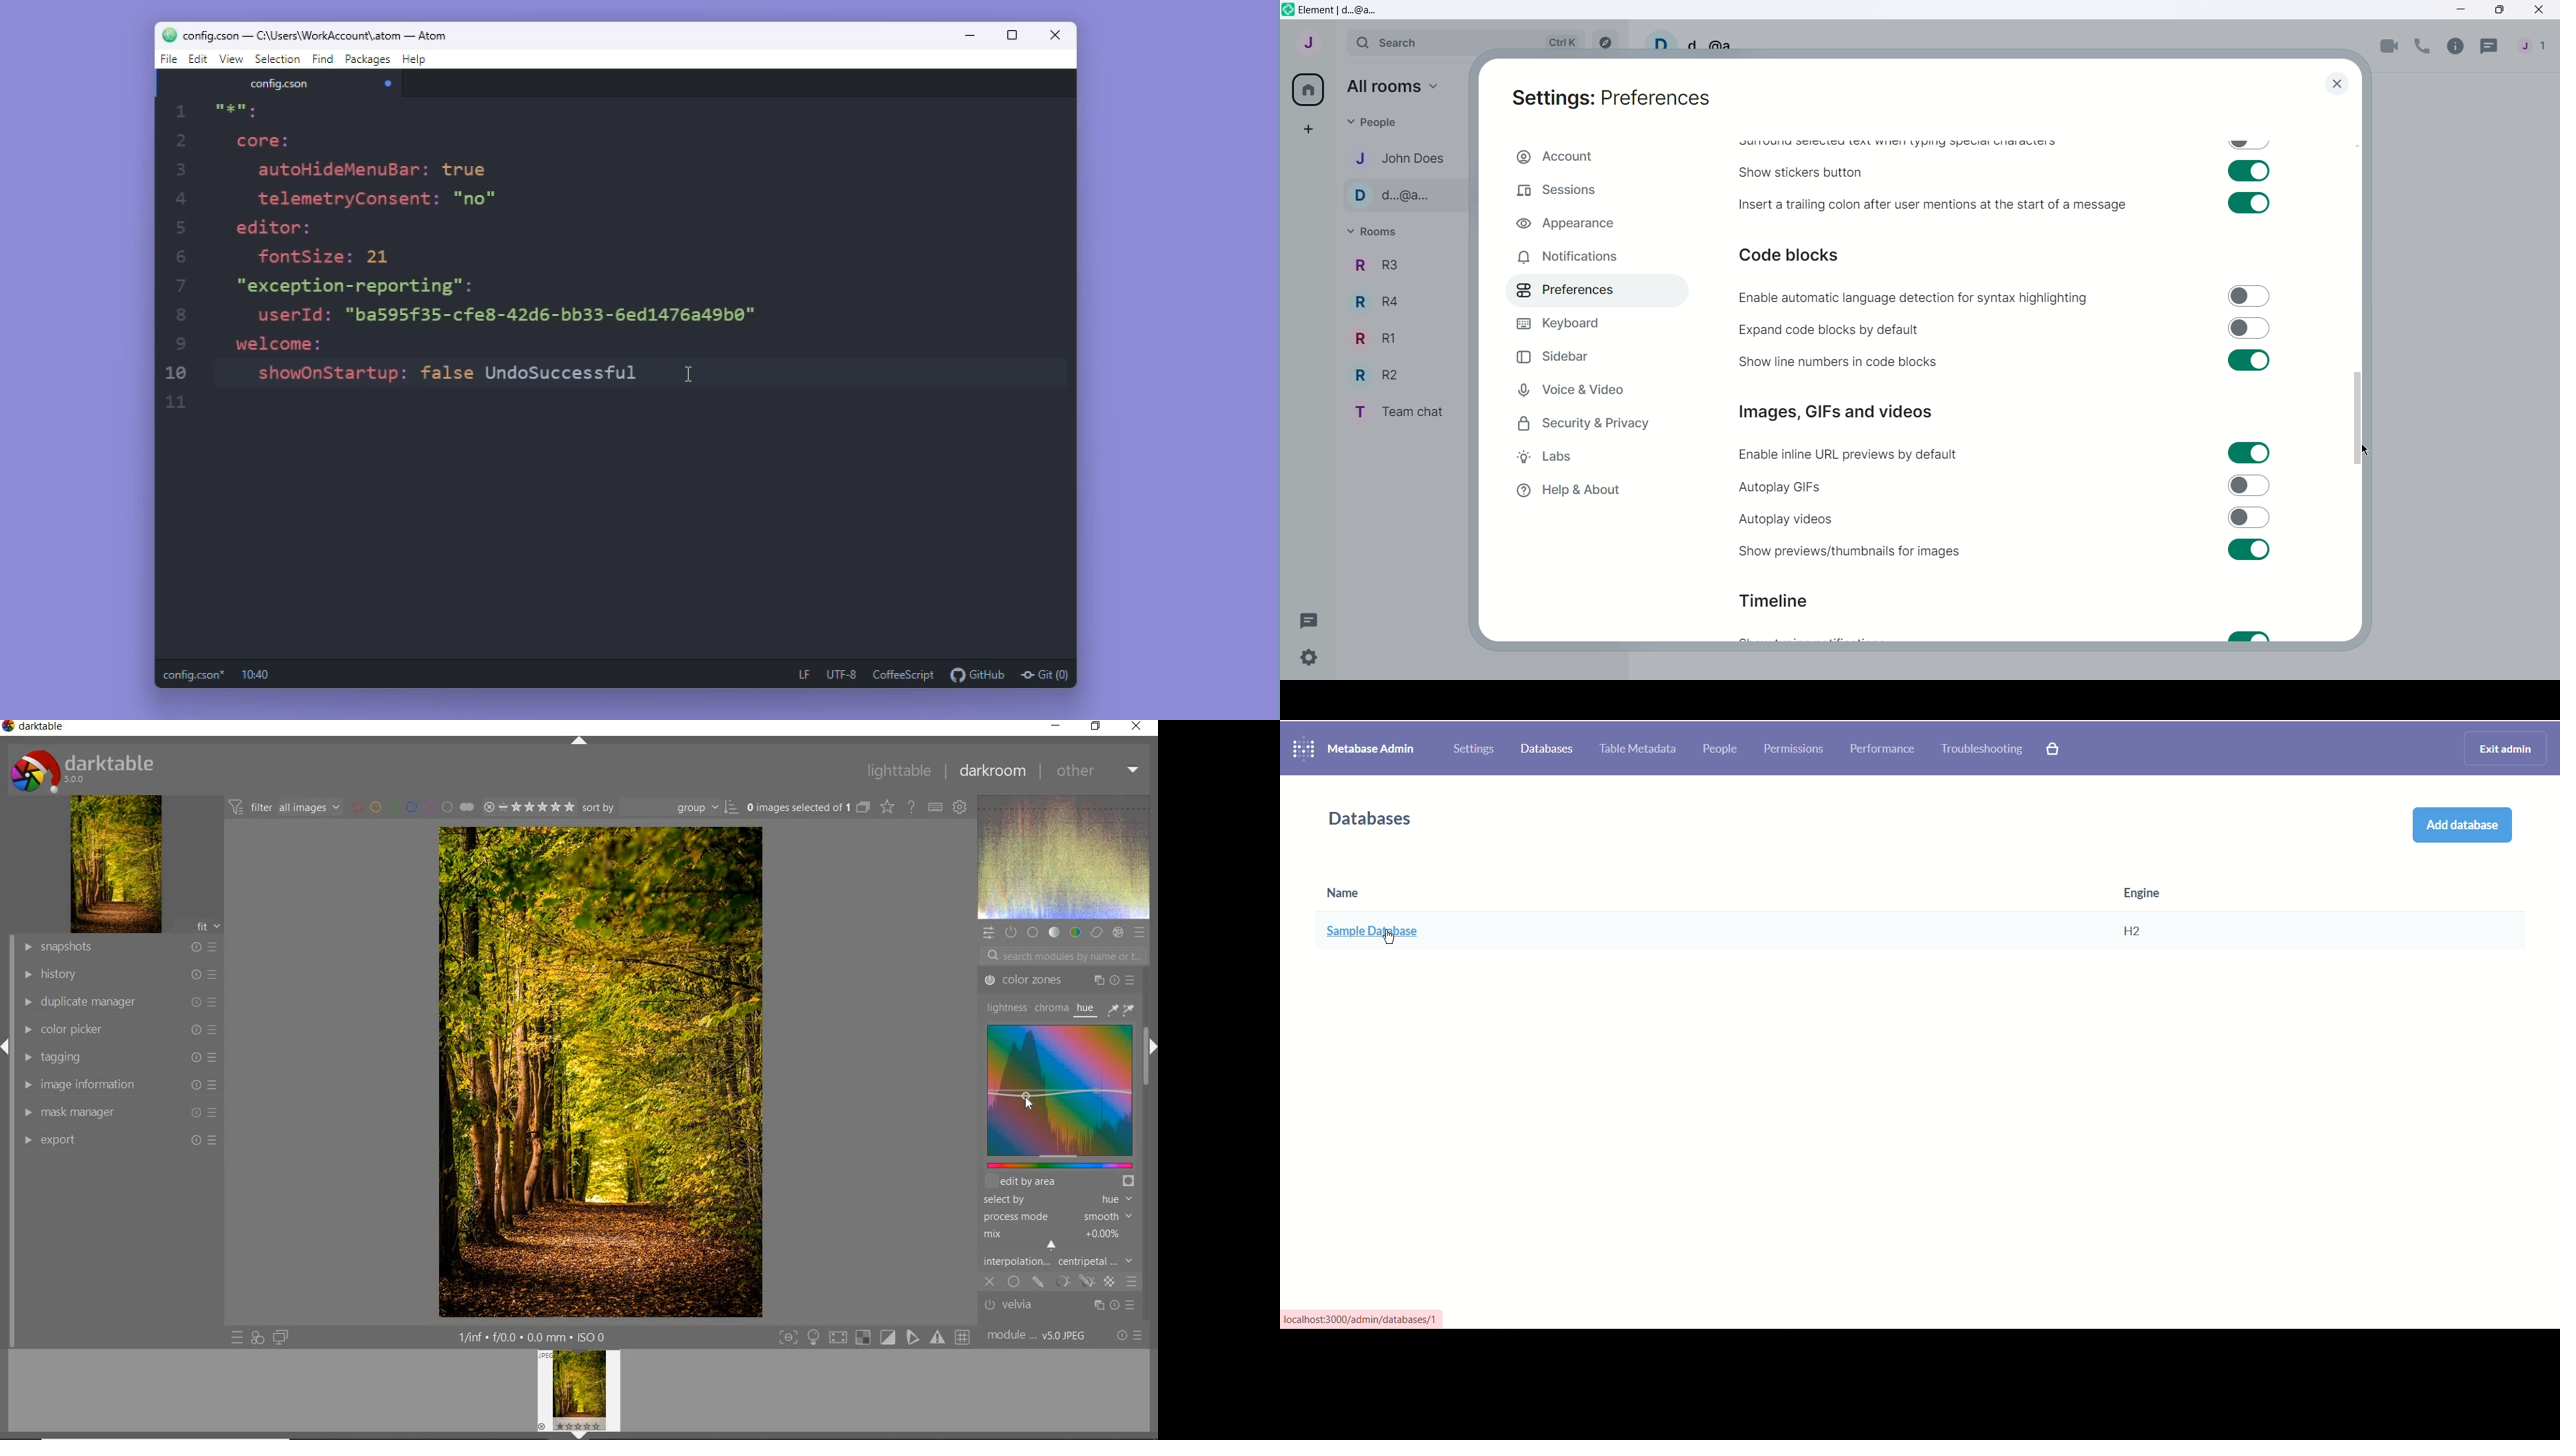 This screenshot has height=1456, width=2576. I want to click on Insert a trailing colon after user mentions at the start of a message, so click(1934, 205).